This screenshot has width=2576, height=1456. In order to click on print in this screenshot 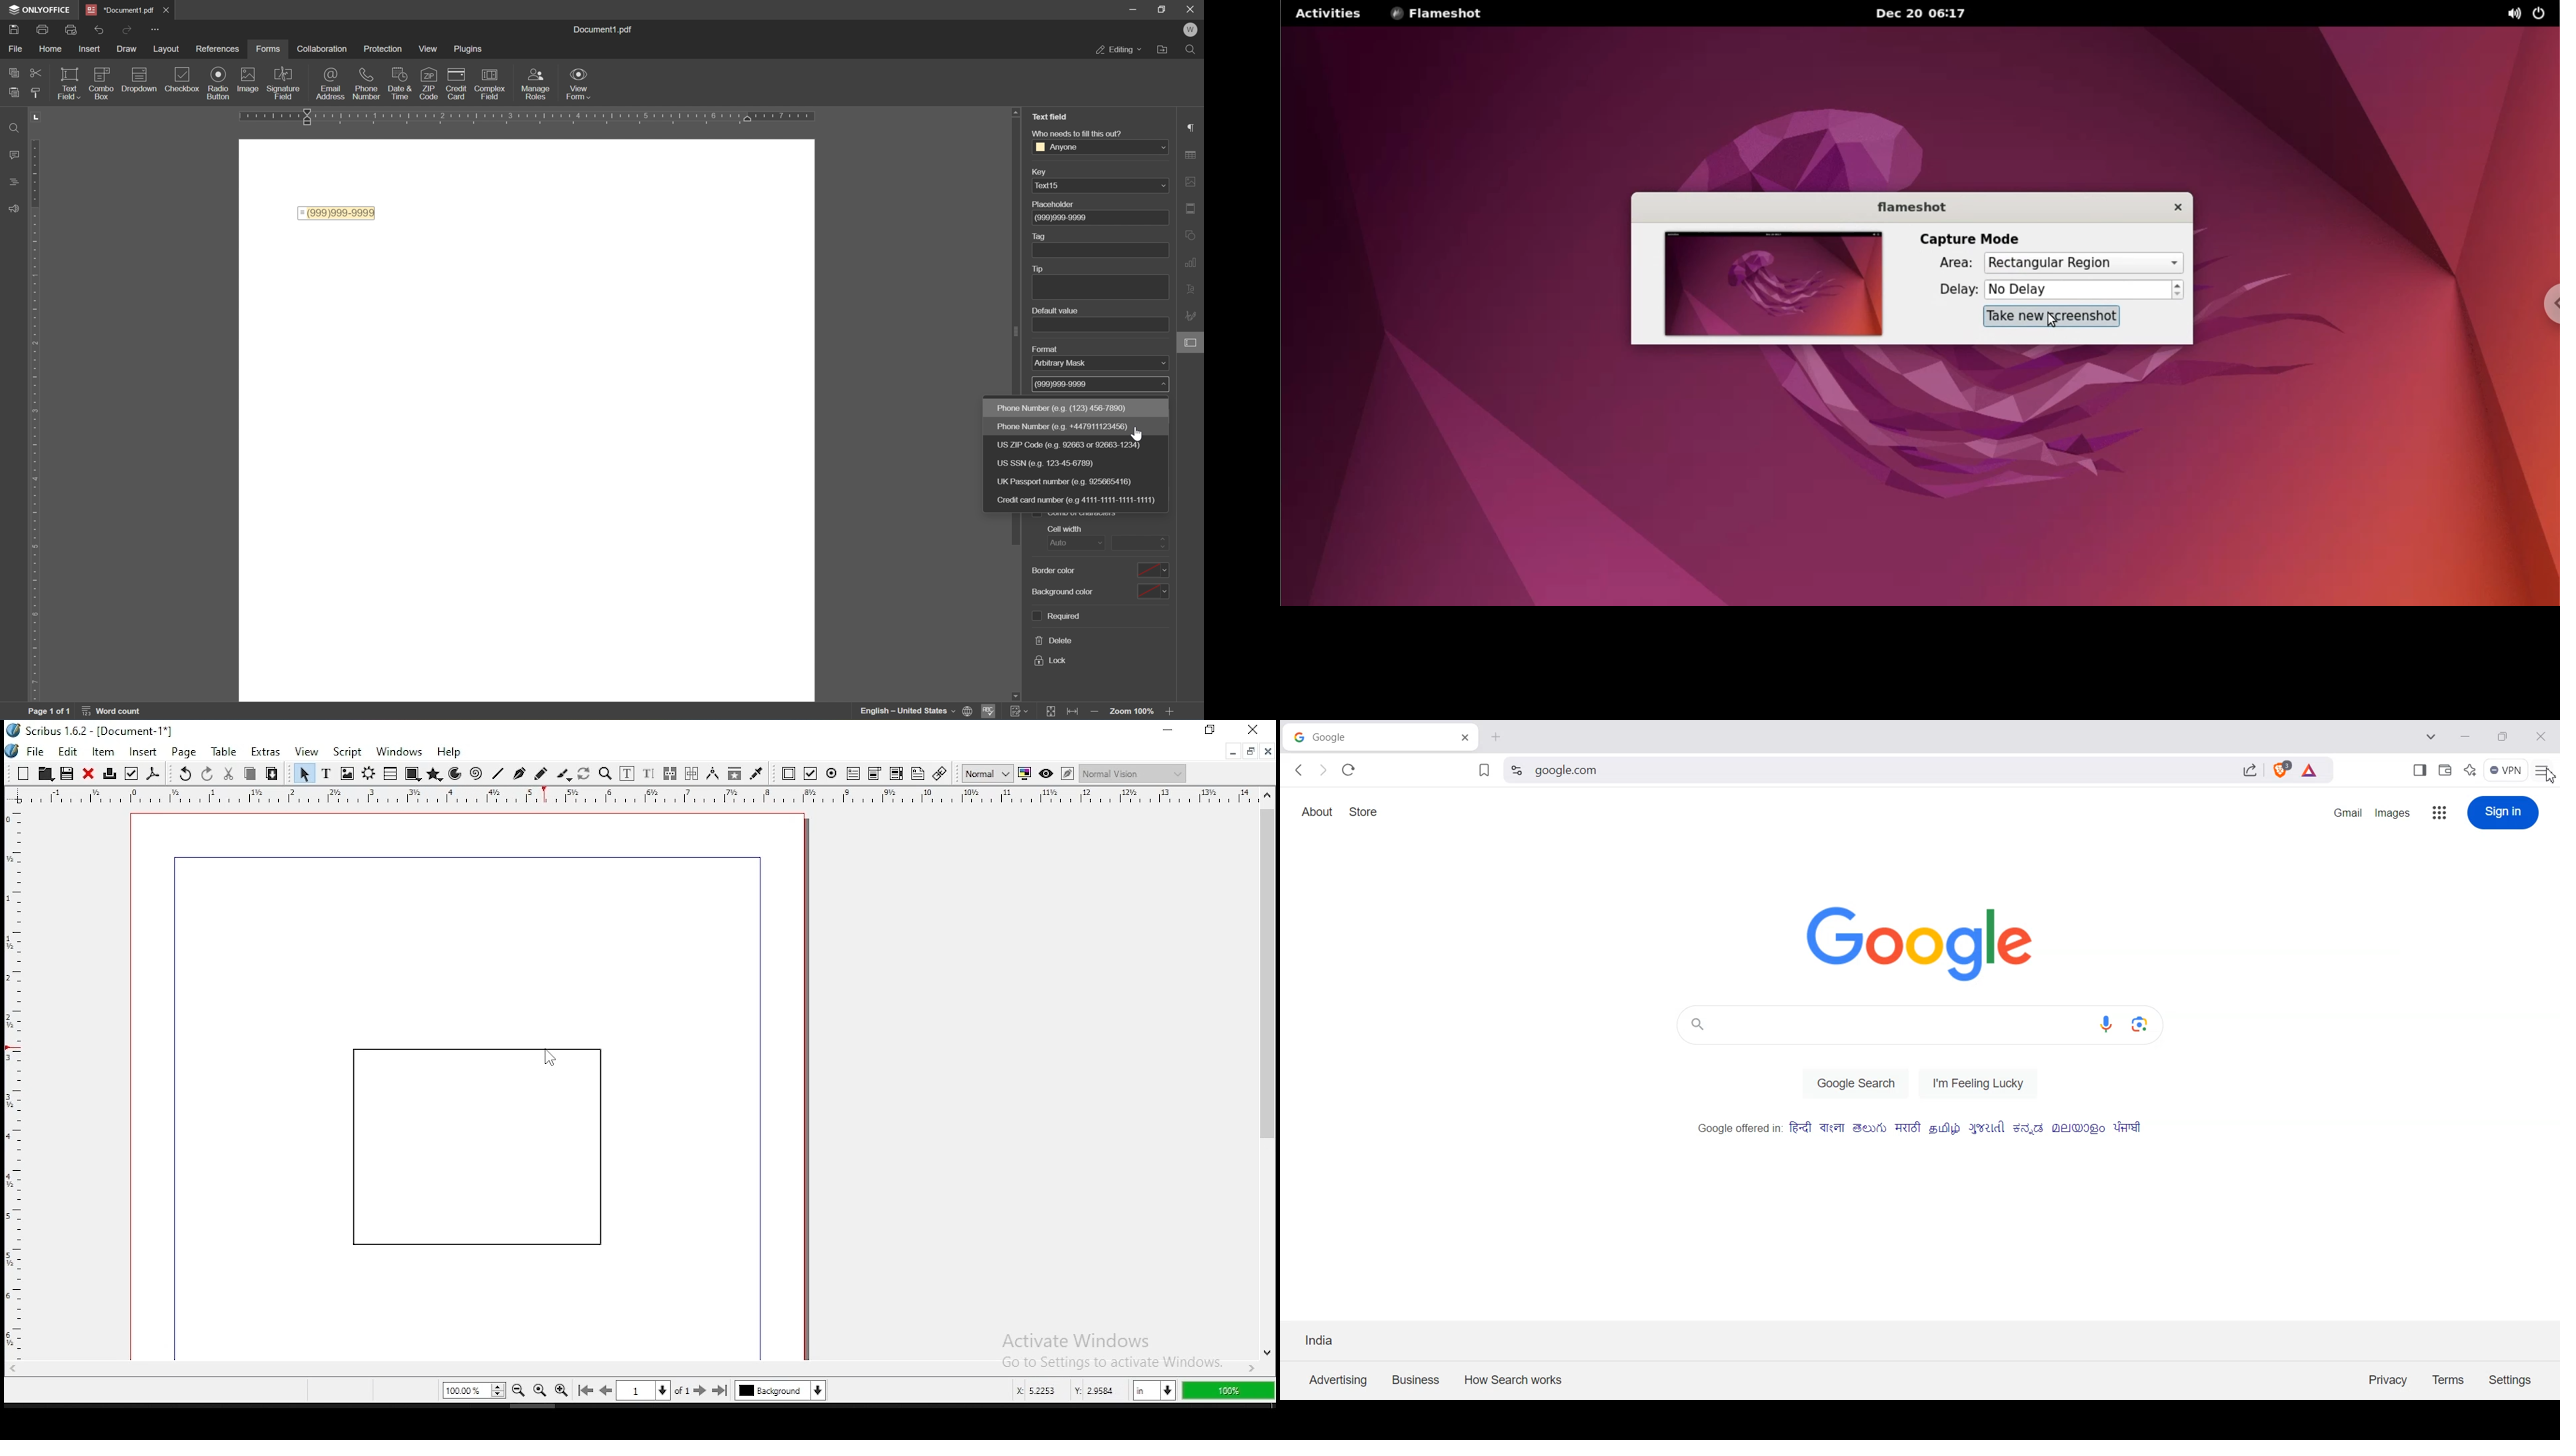, I will do `click(41, 28)`.